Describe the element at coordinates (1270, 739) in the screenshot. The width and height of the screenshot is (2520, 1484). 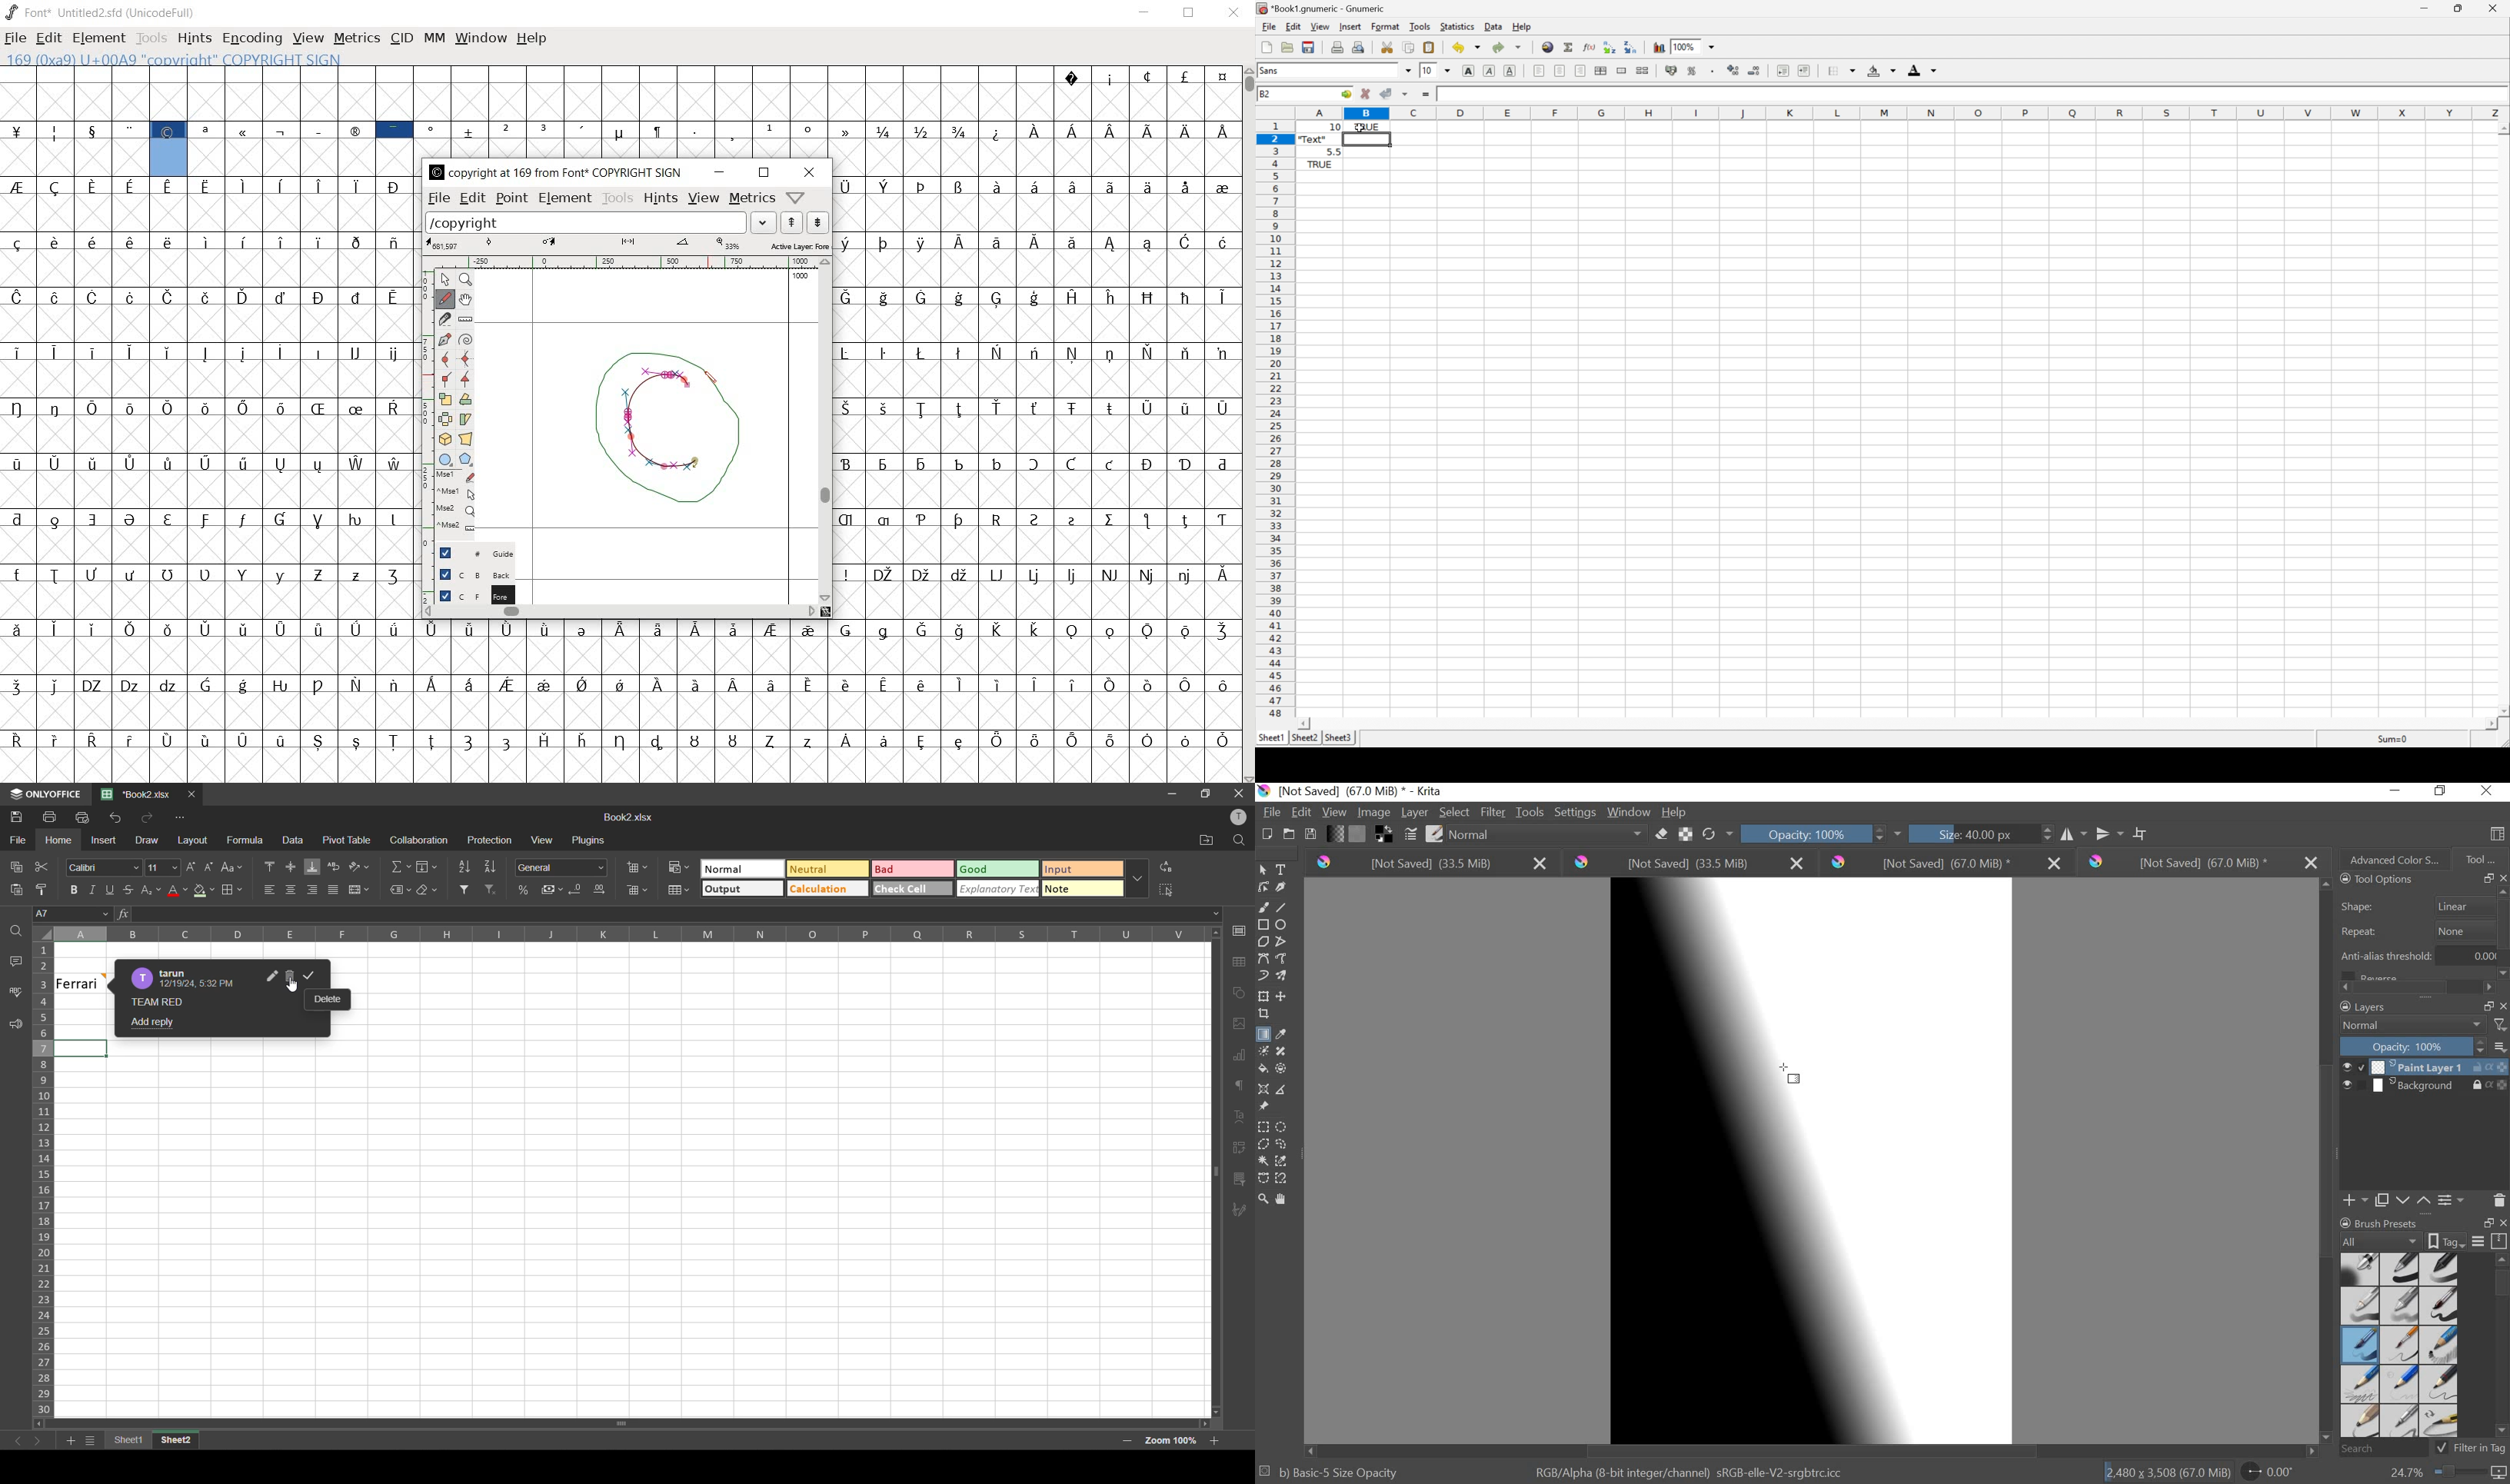
I see `Sheet1` at that location.